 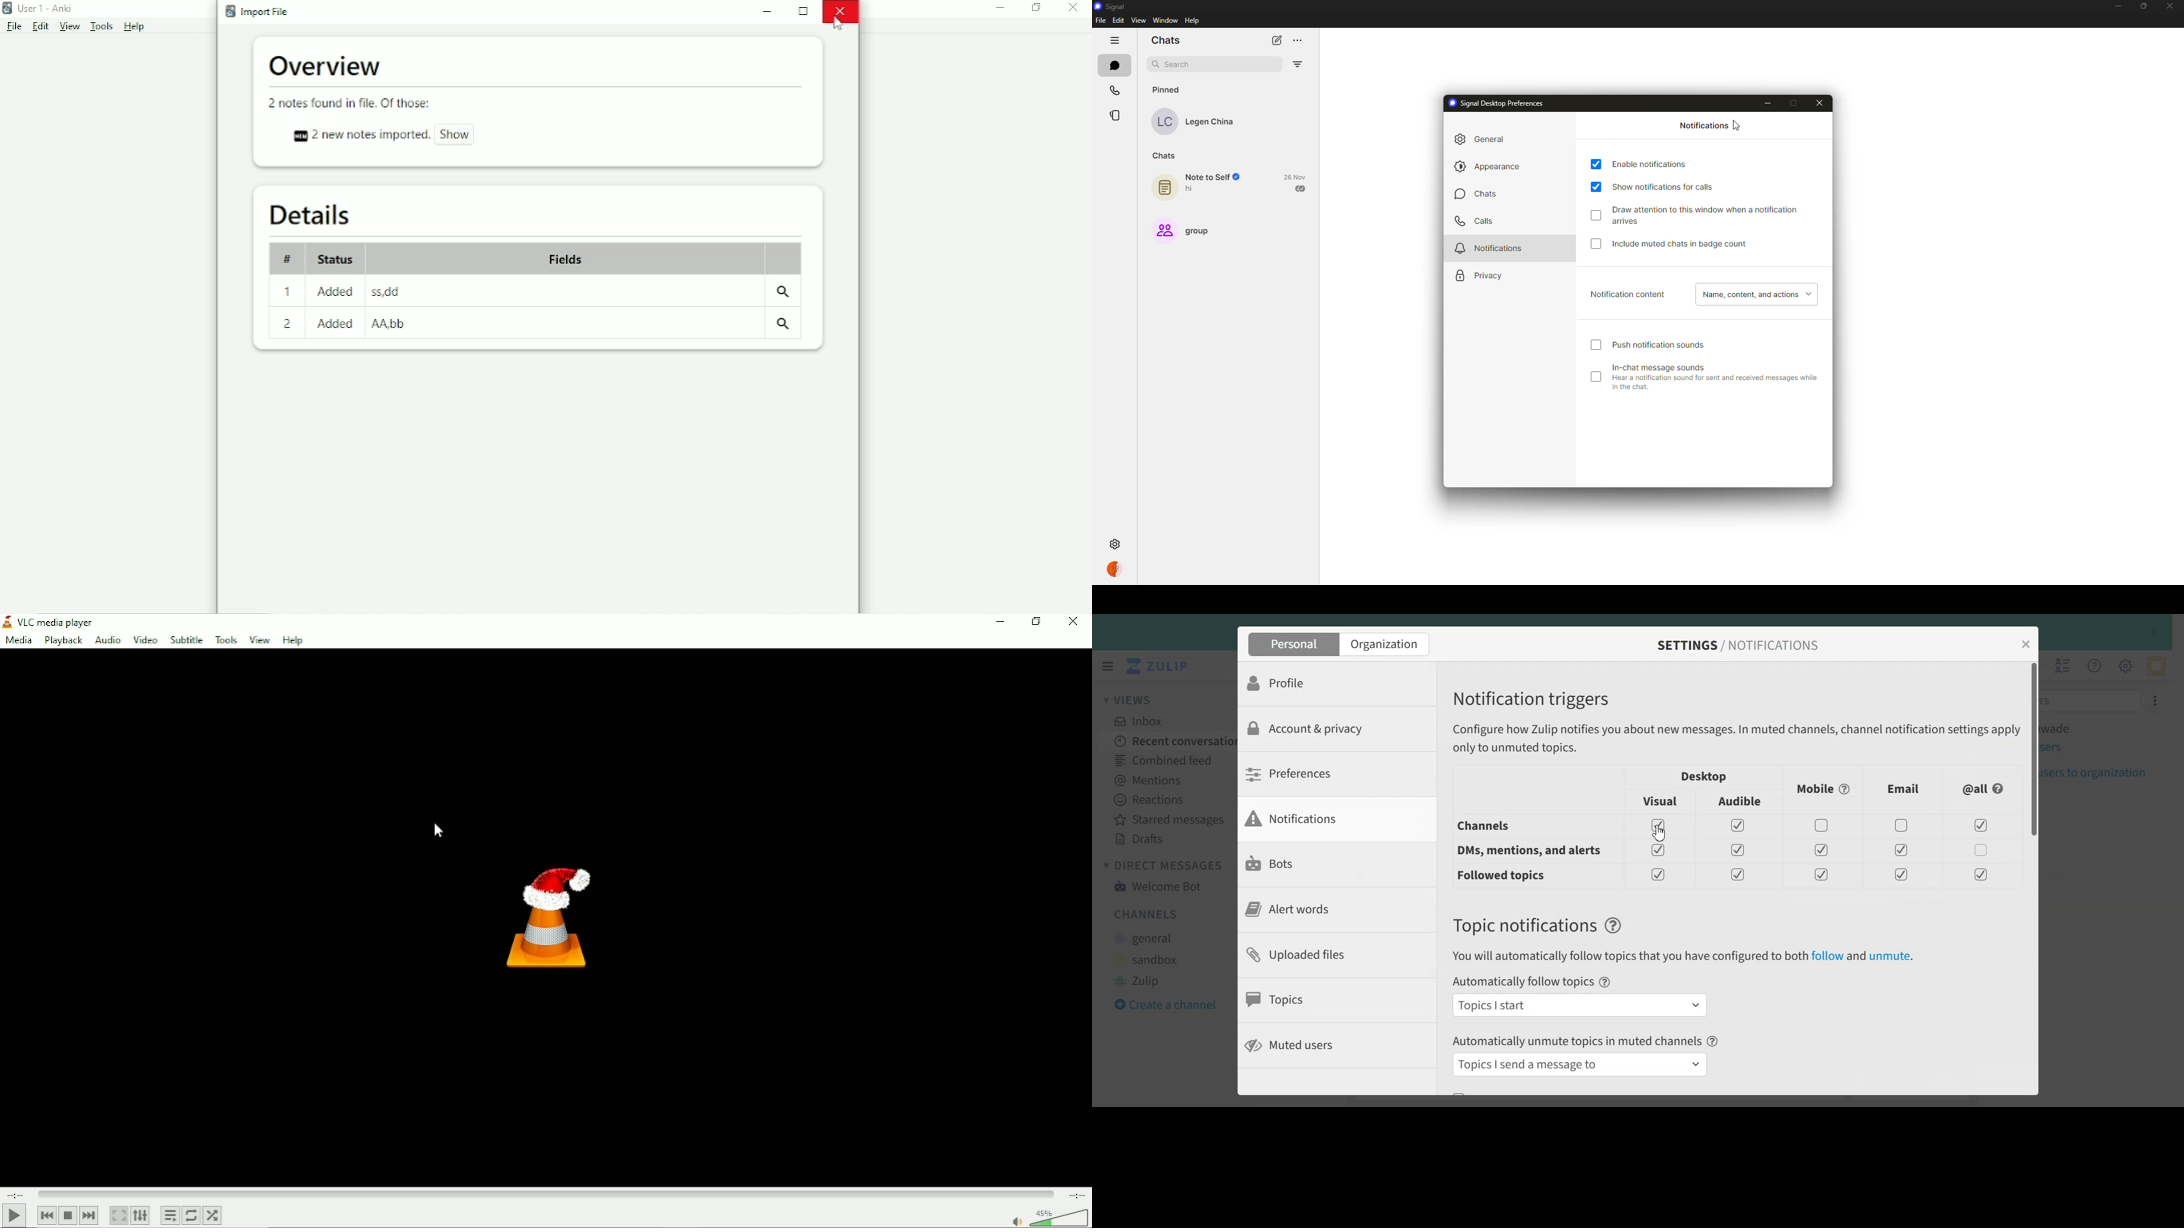 I want to click on Play duration, so click(x=546, y=1194).